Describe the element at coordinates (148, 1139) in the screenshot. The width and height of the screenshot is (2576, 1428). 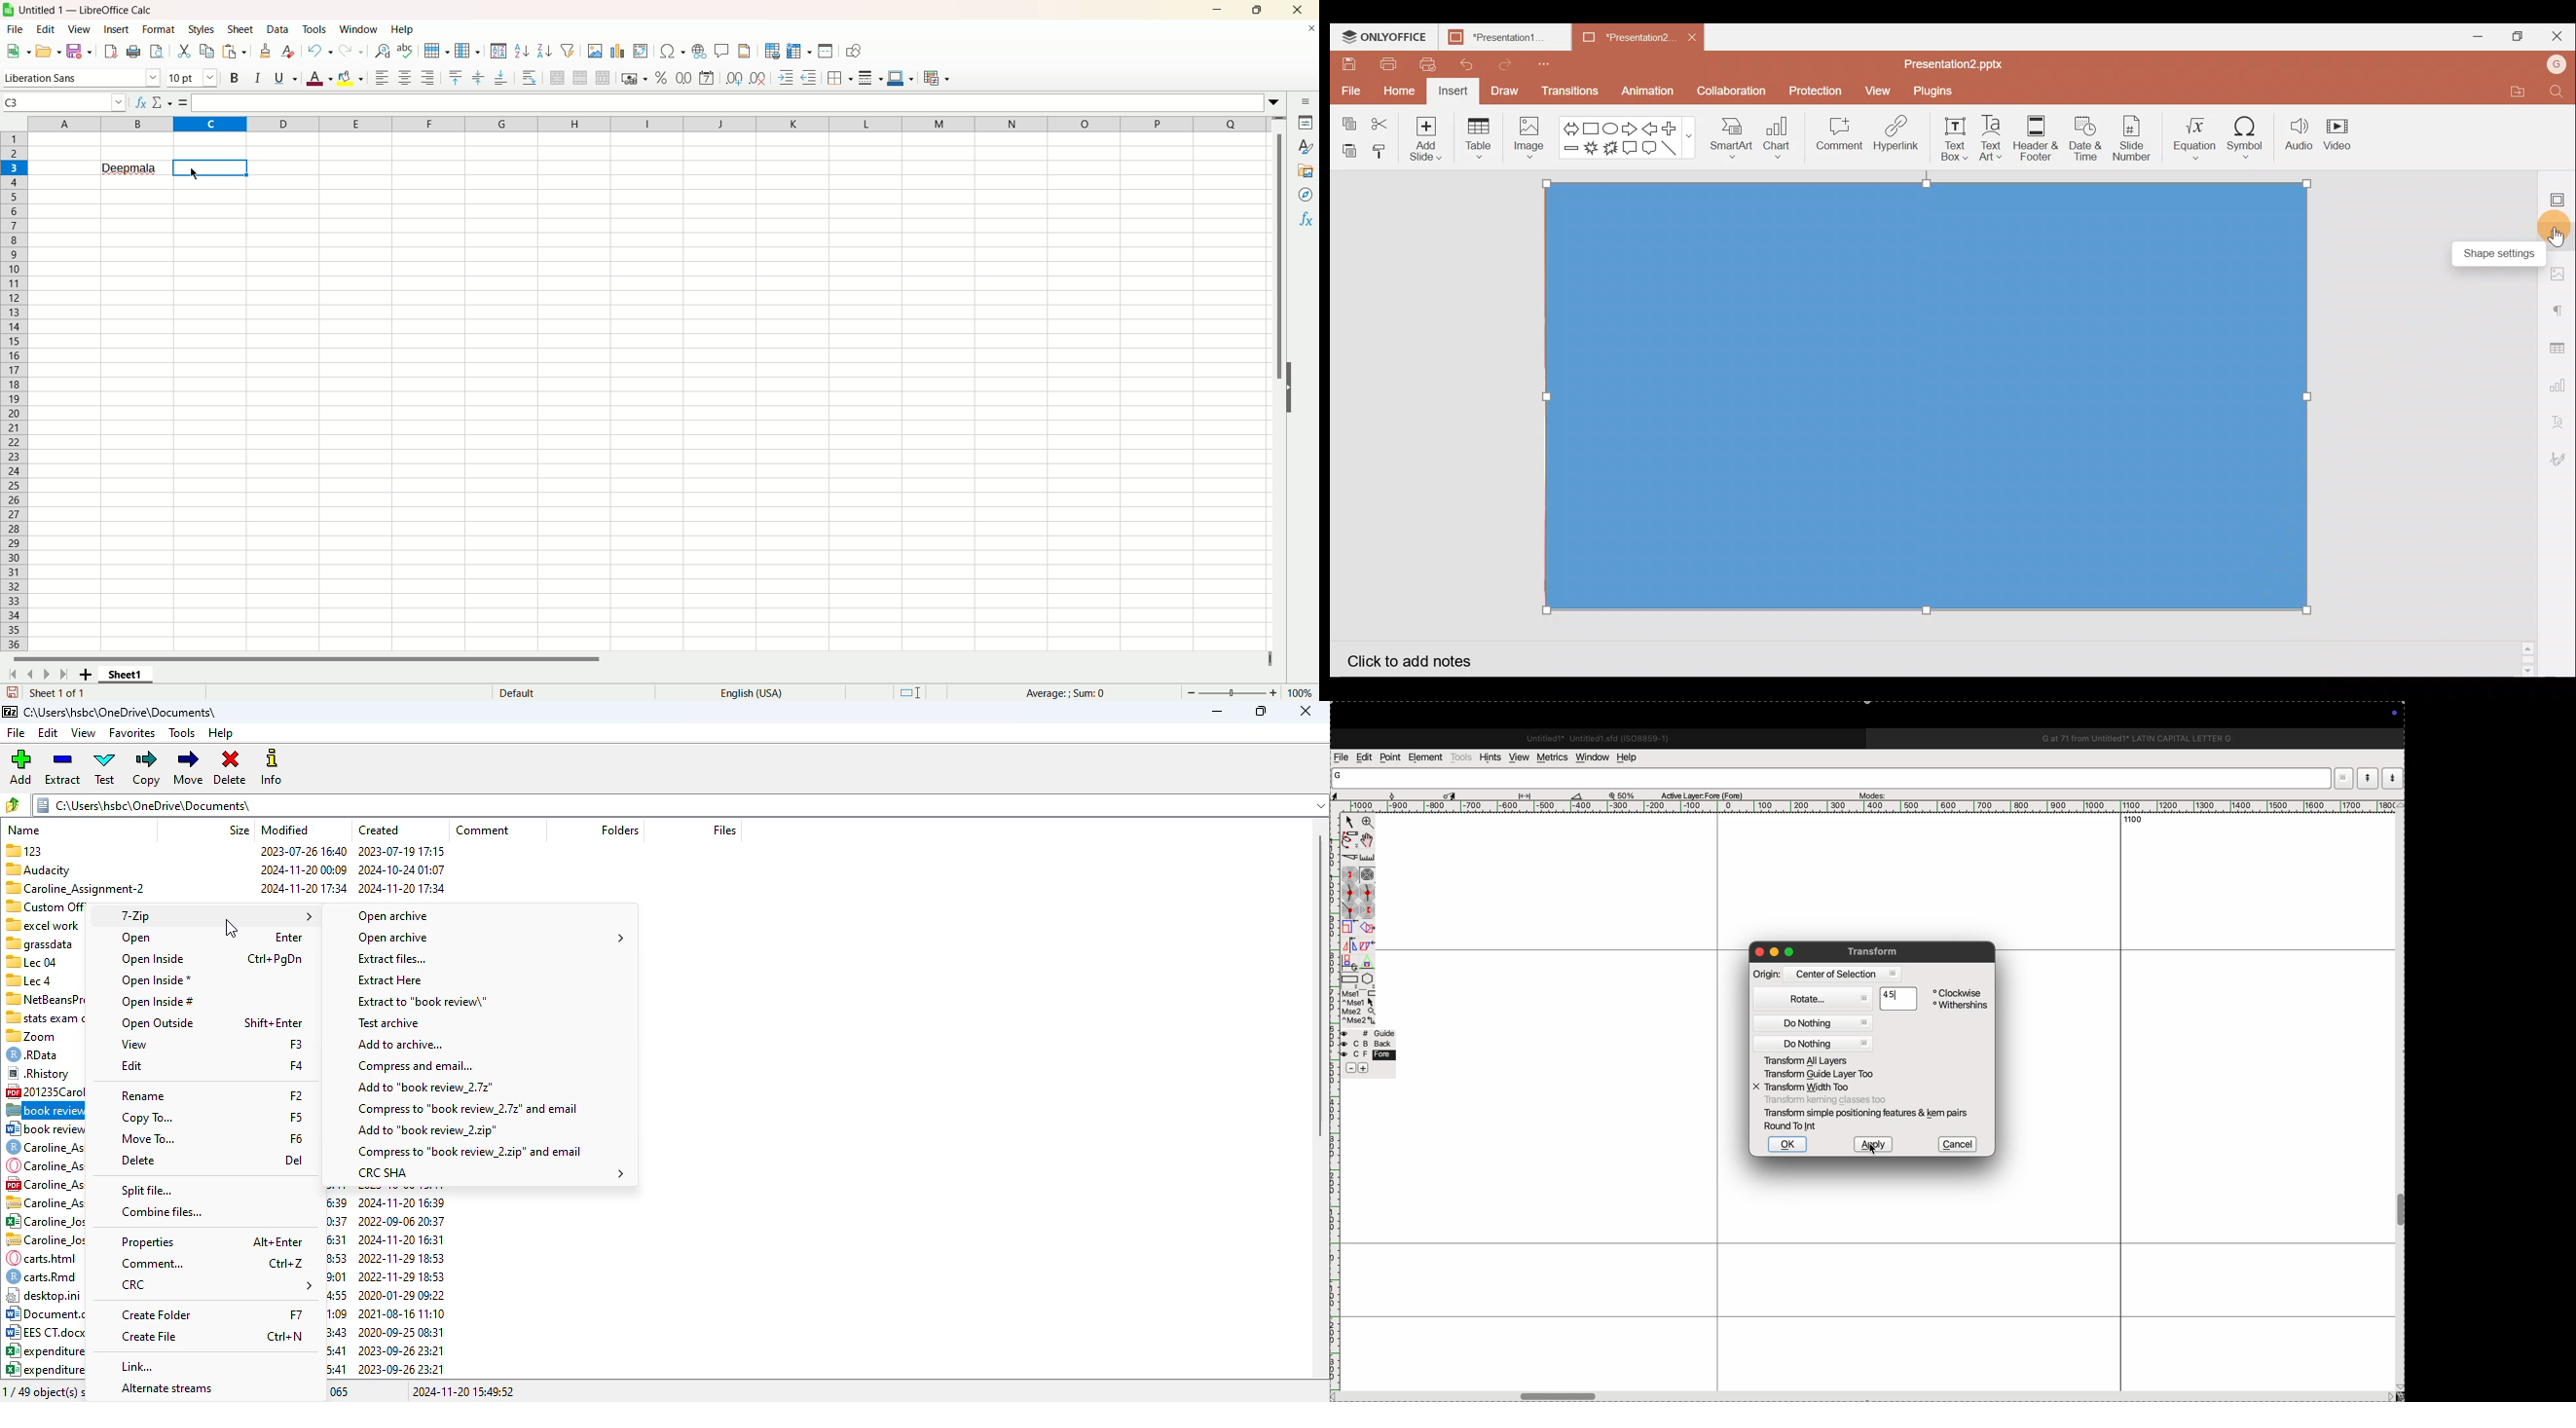
I see `move to` at that location.